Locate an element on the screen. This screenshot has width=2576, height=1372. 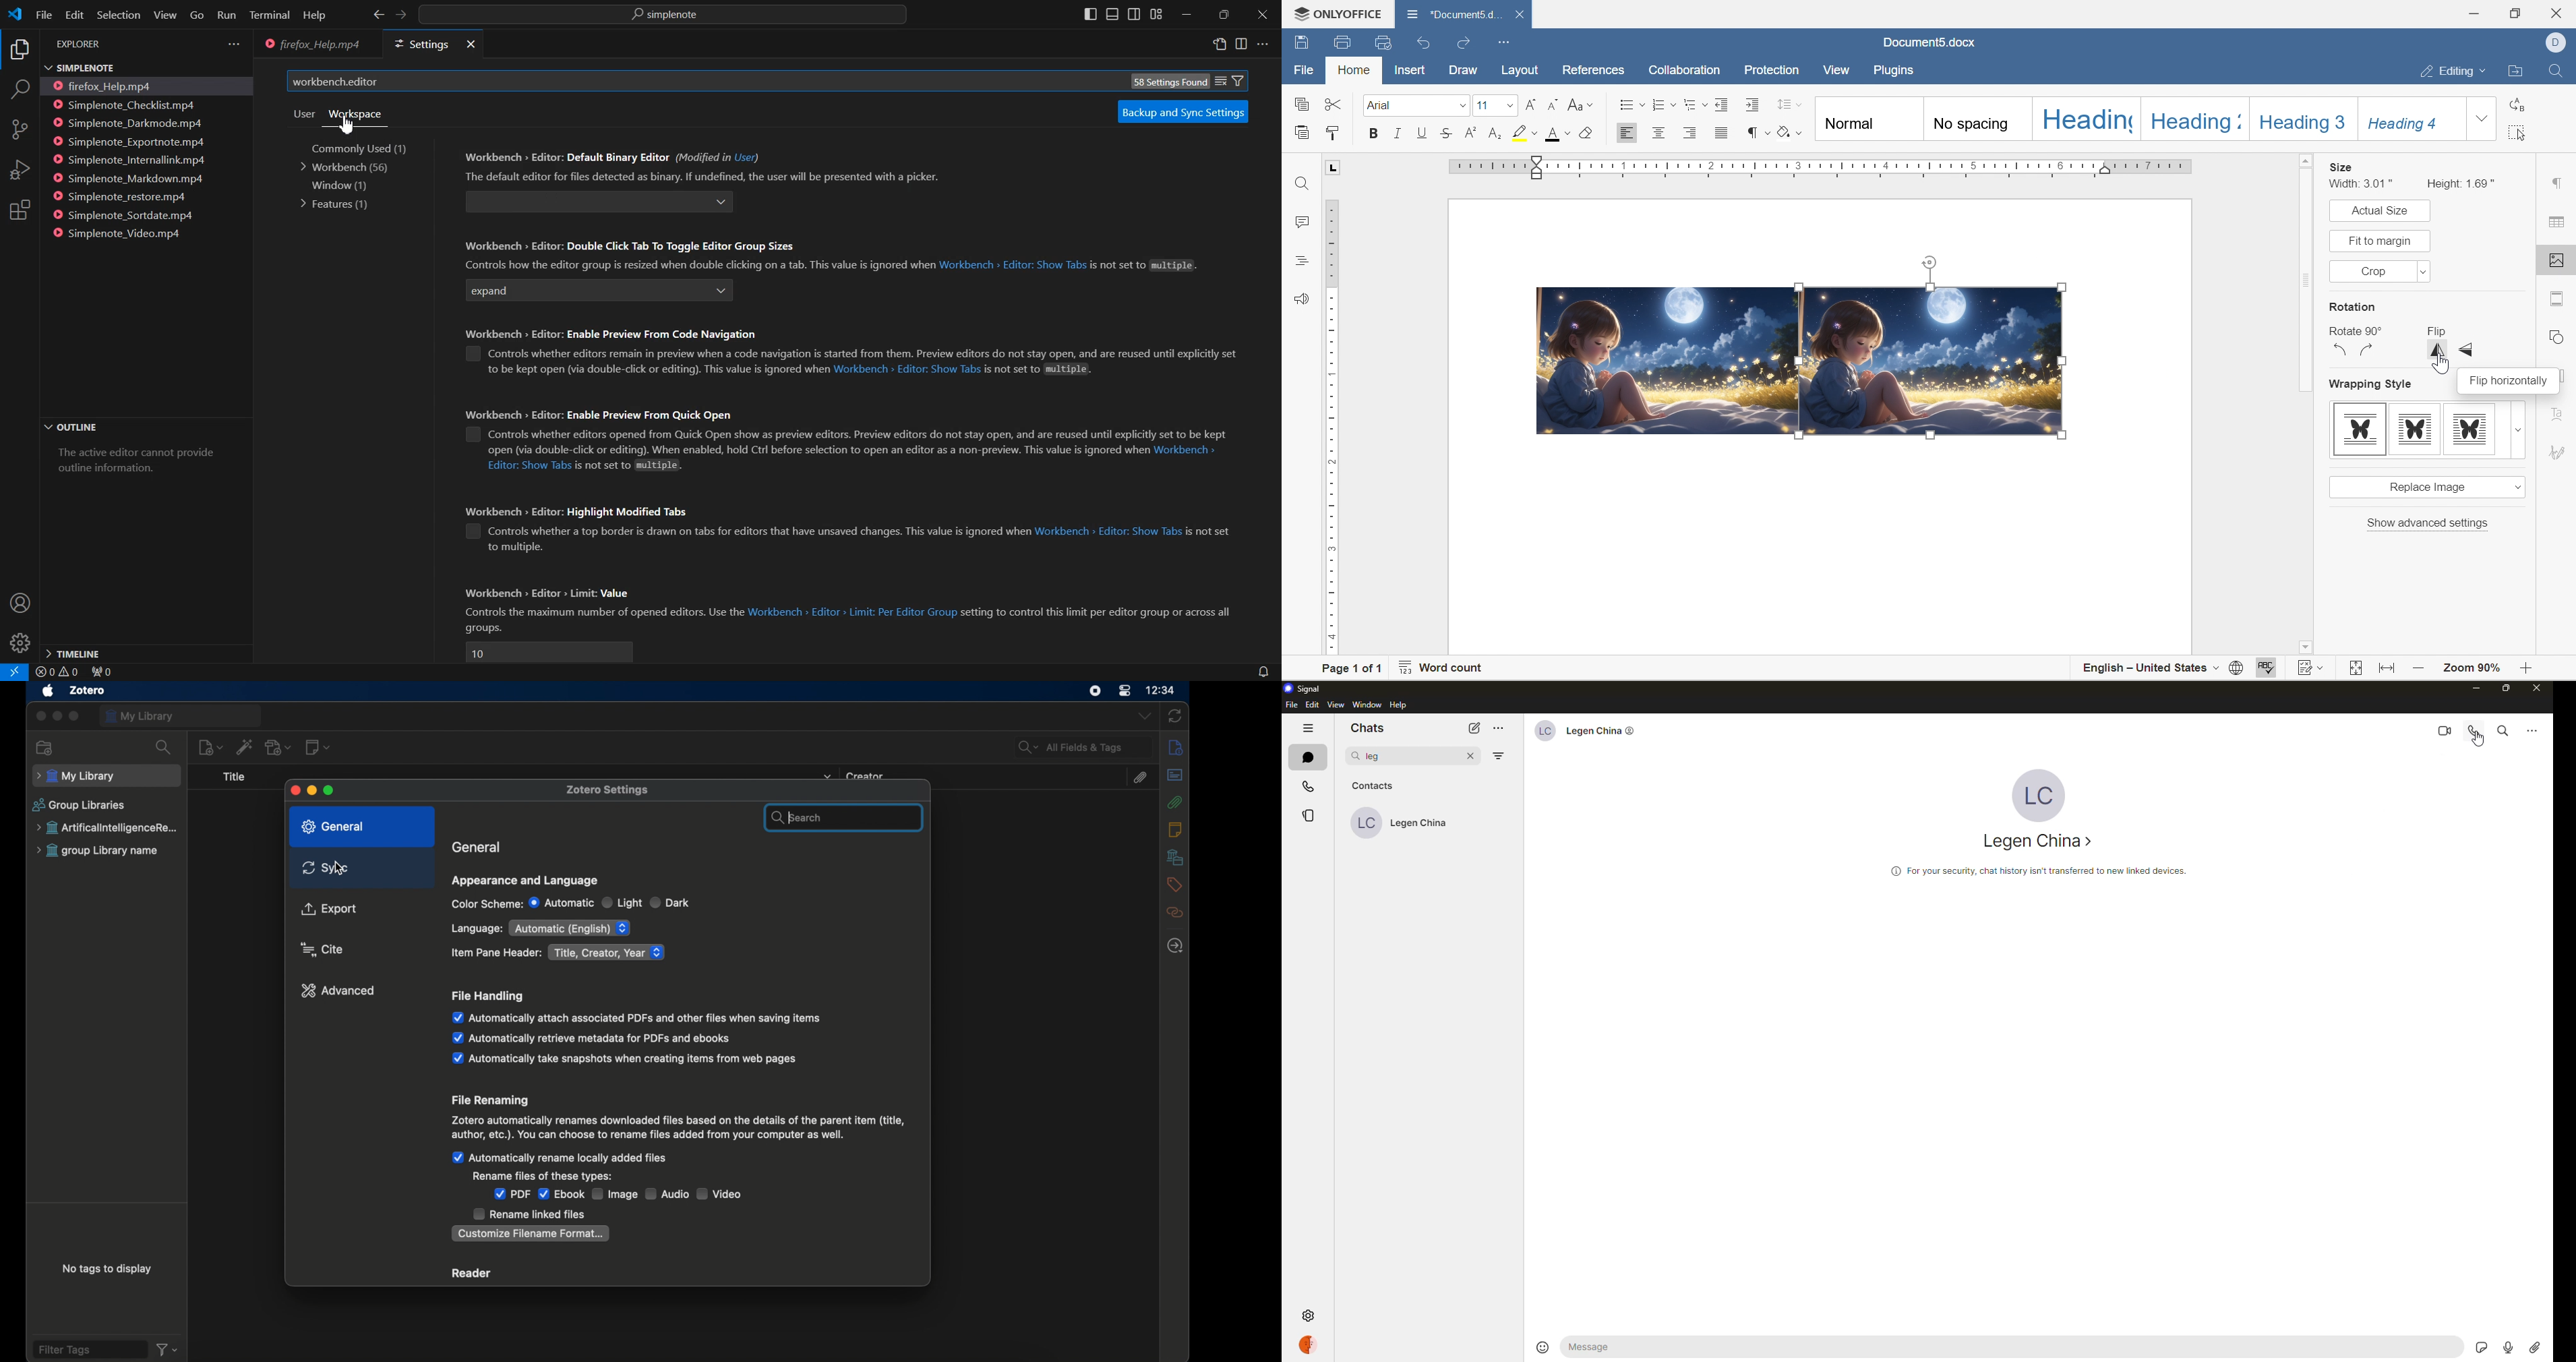
zoom in is located at coordinates (2419, 669).